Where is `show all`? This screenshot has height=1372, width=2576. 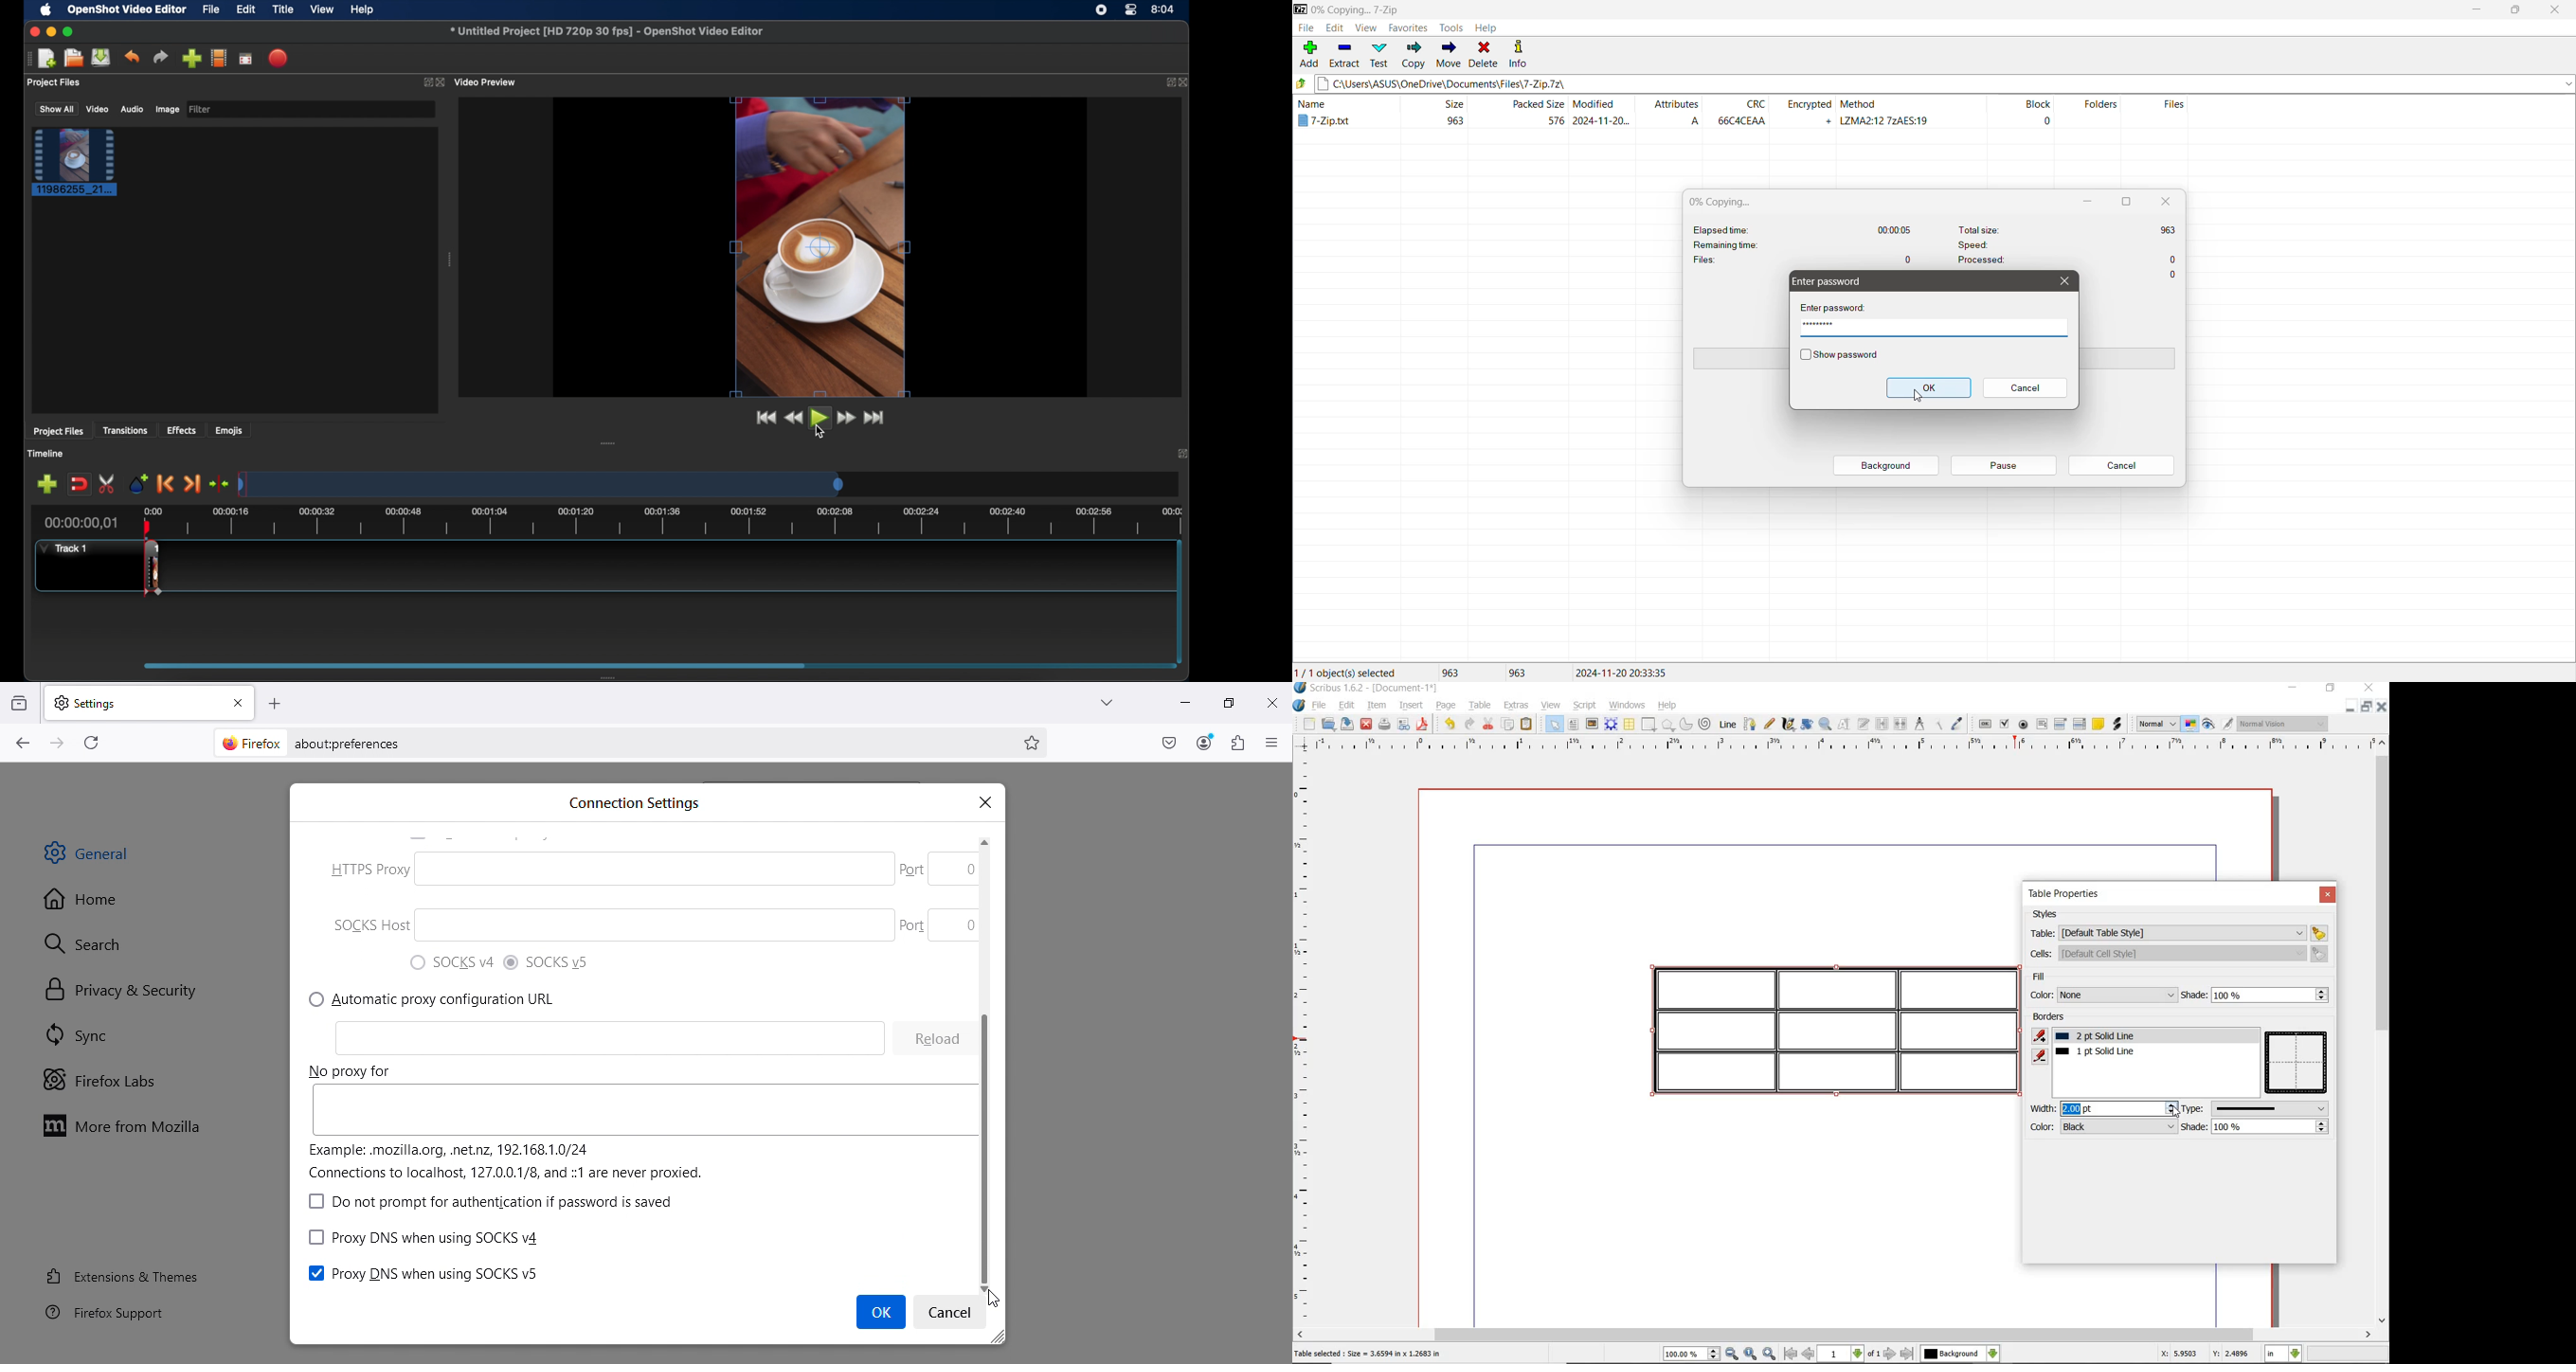
show all is located at coordinates (56, 109).